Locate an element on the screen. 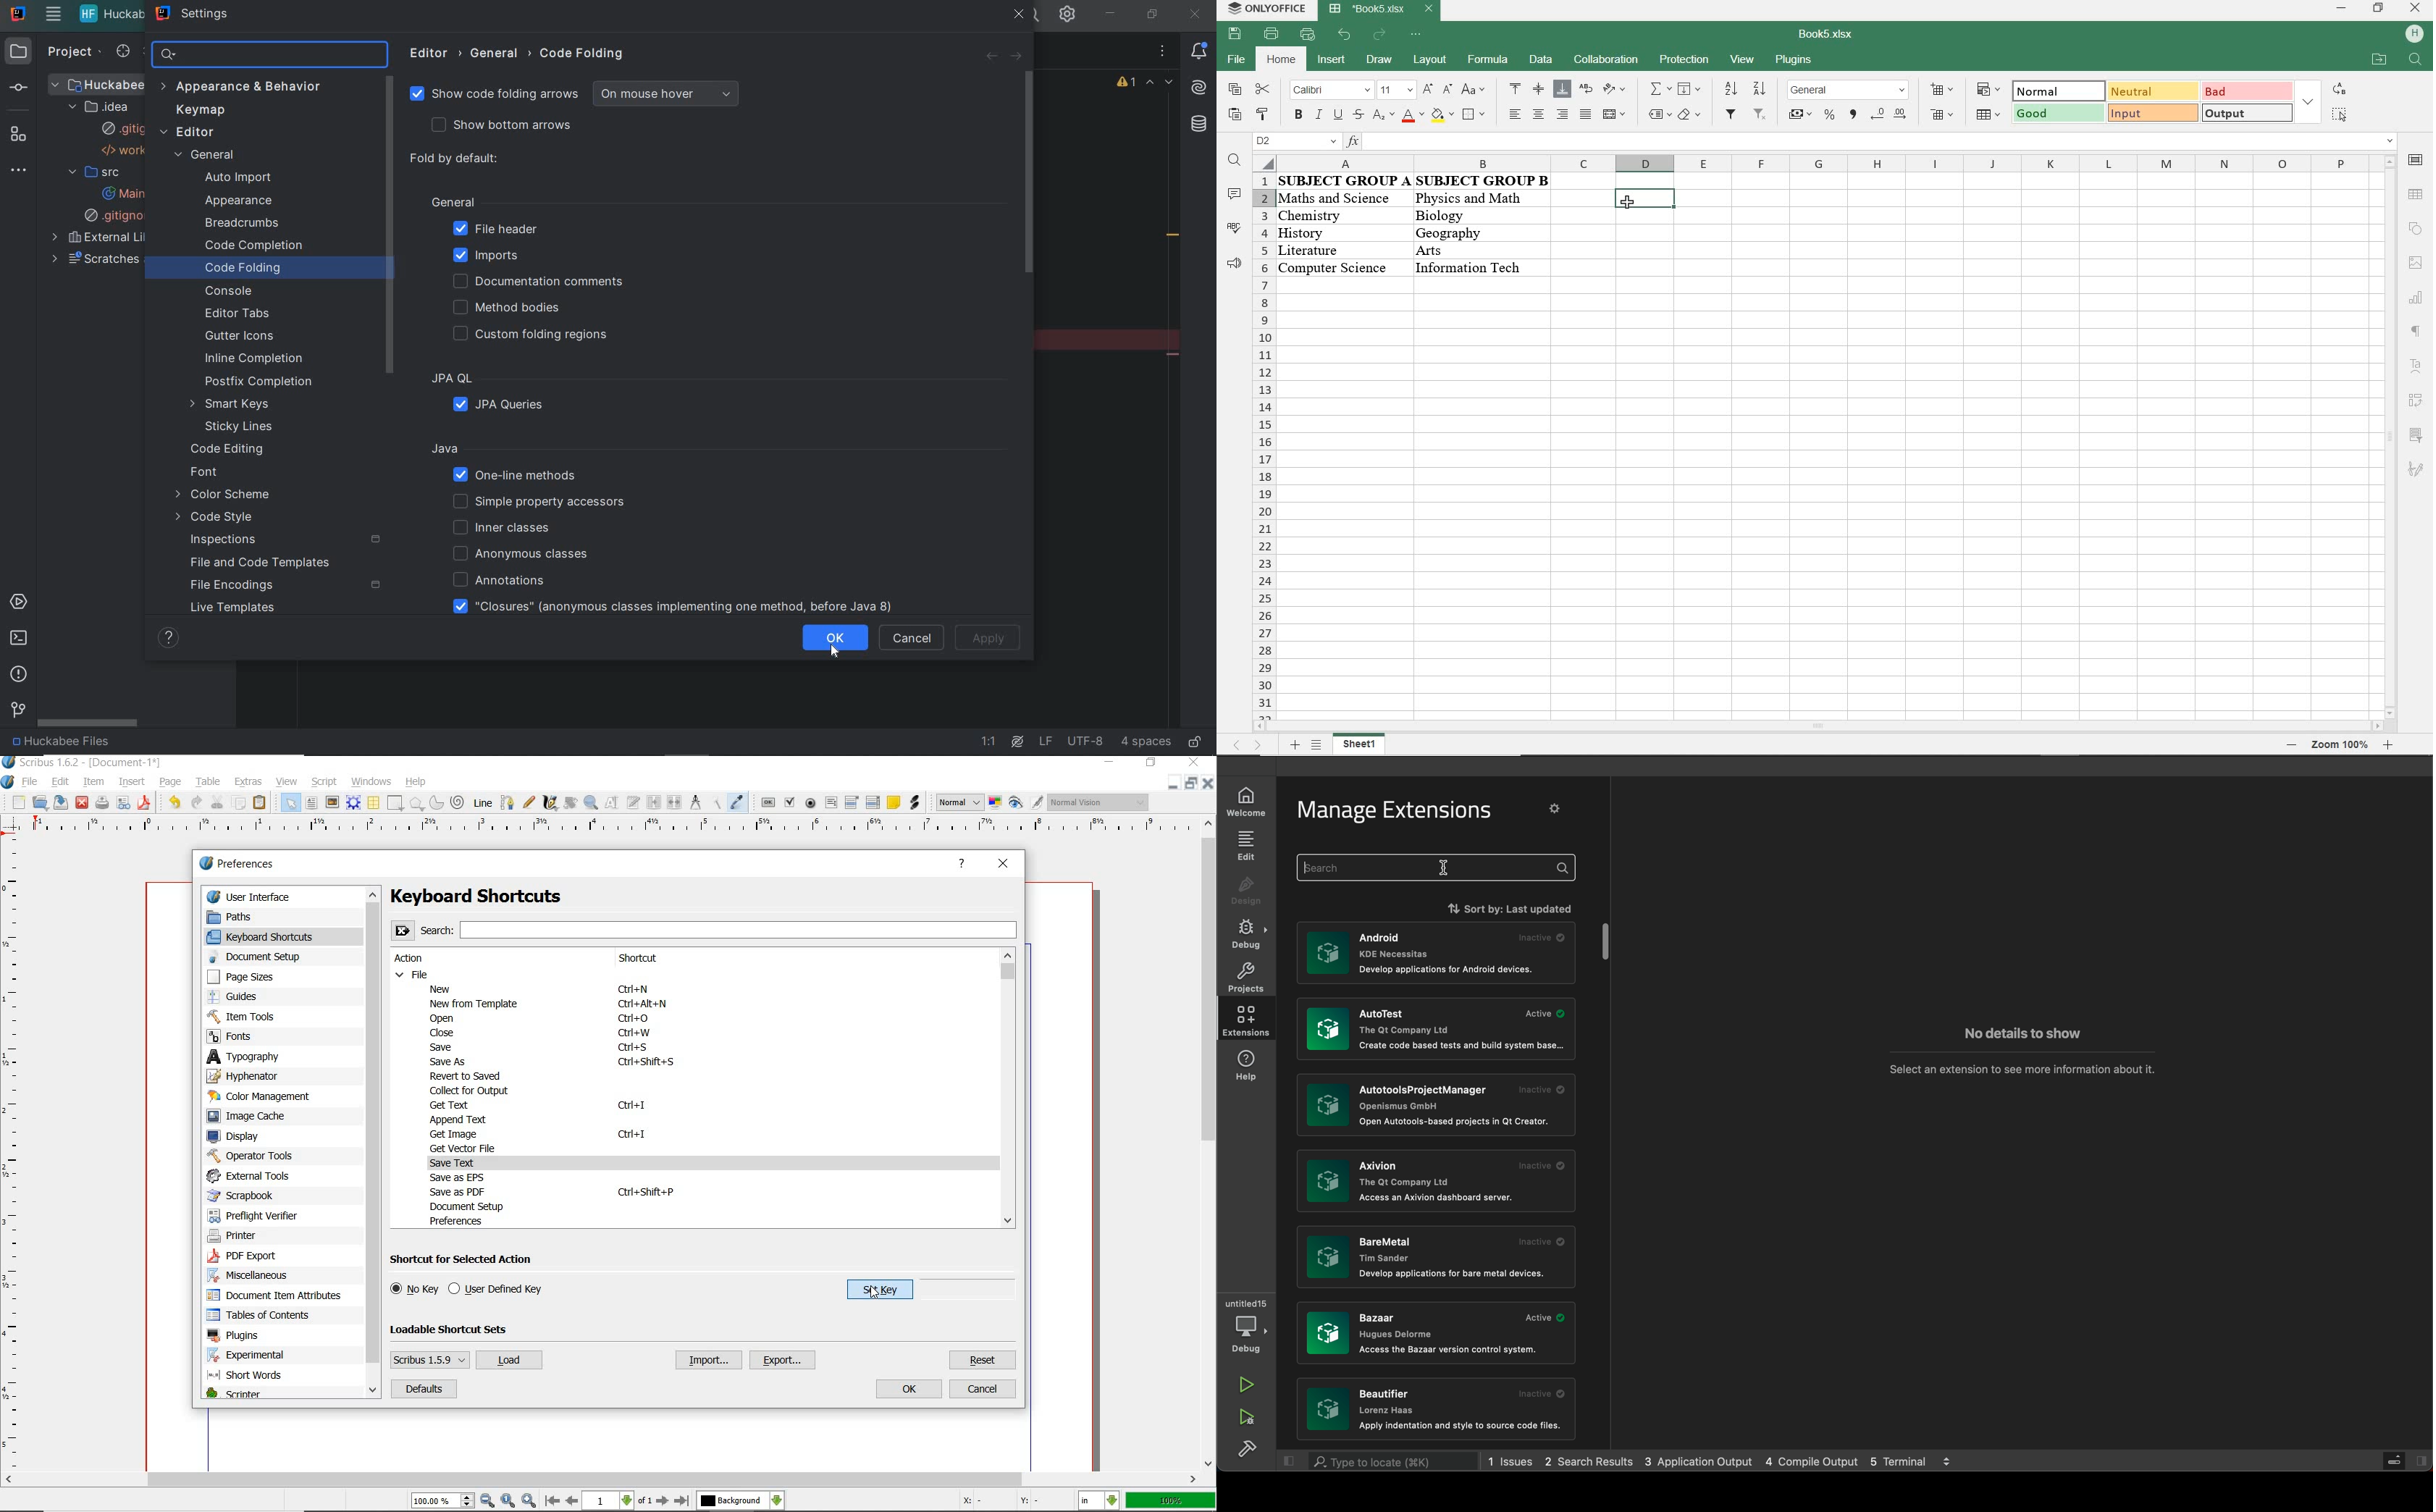 This screenshot has height=1512, width=2436. design is located at coordinates (1246, 893).